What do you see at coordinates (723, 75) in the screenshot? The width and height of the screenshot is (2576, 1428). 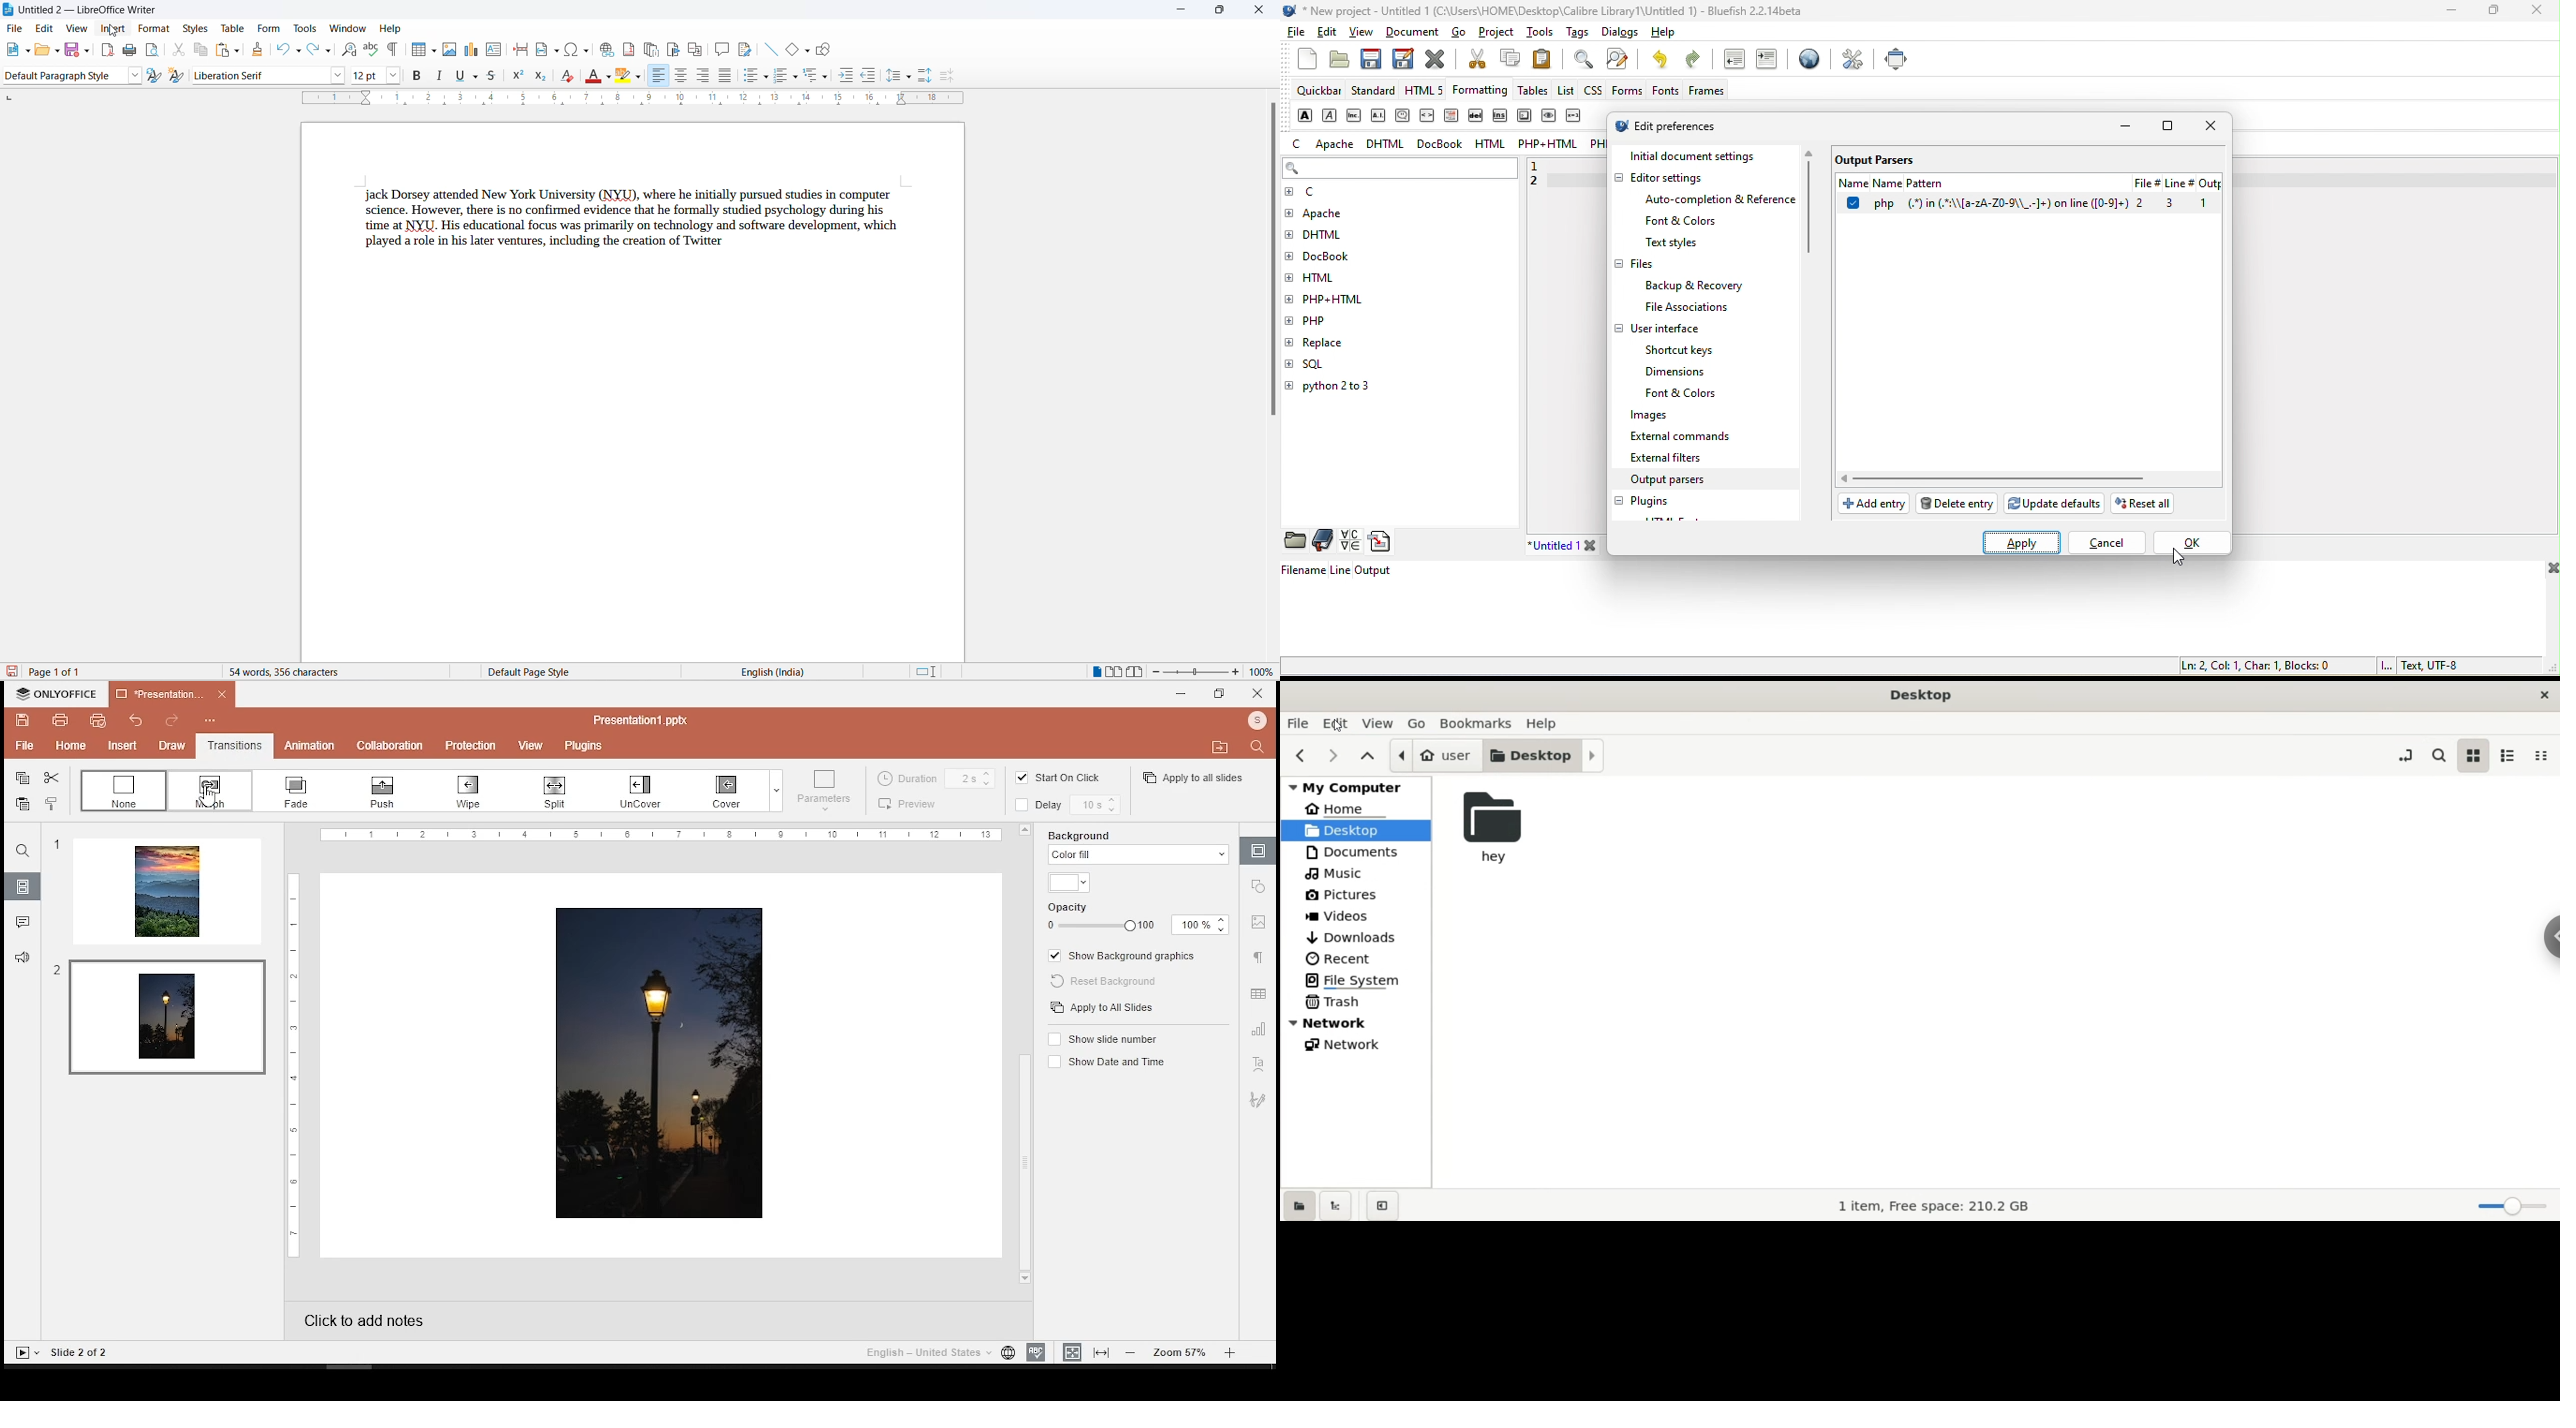 I see `justified` at bounding box center [723, 75].